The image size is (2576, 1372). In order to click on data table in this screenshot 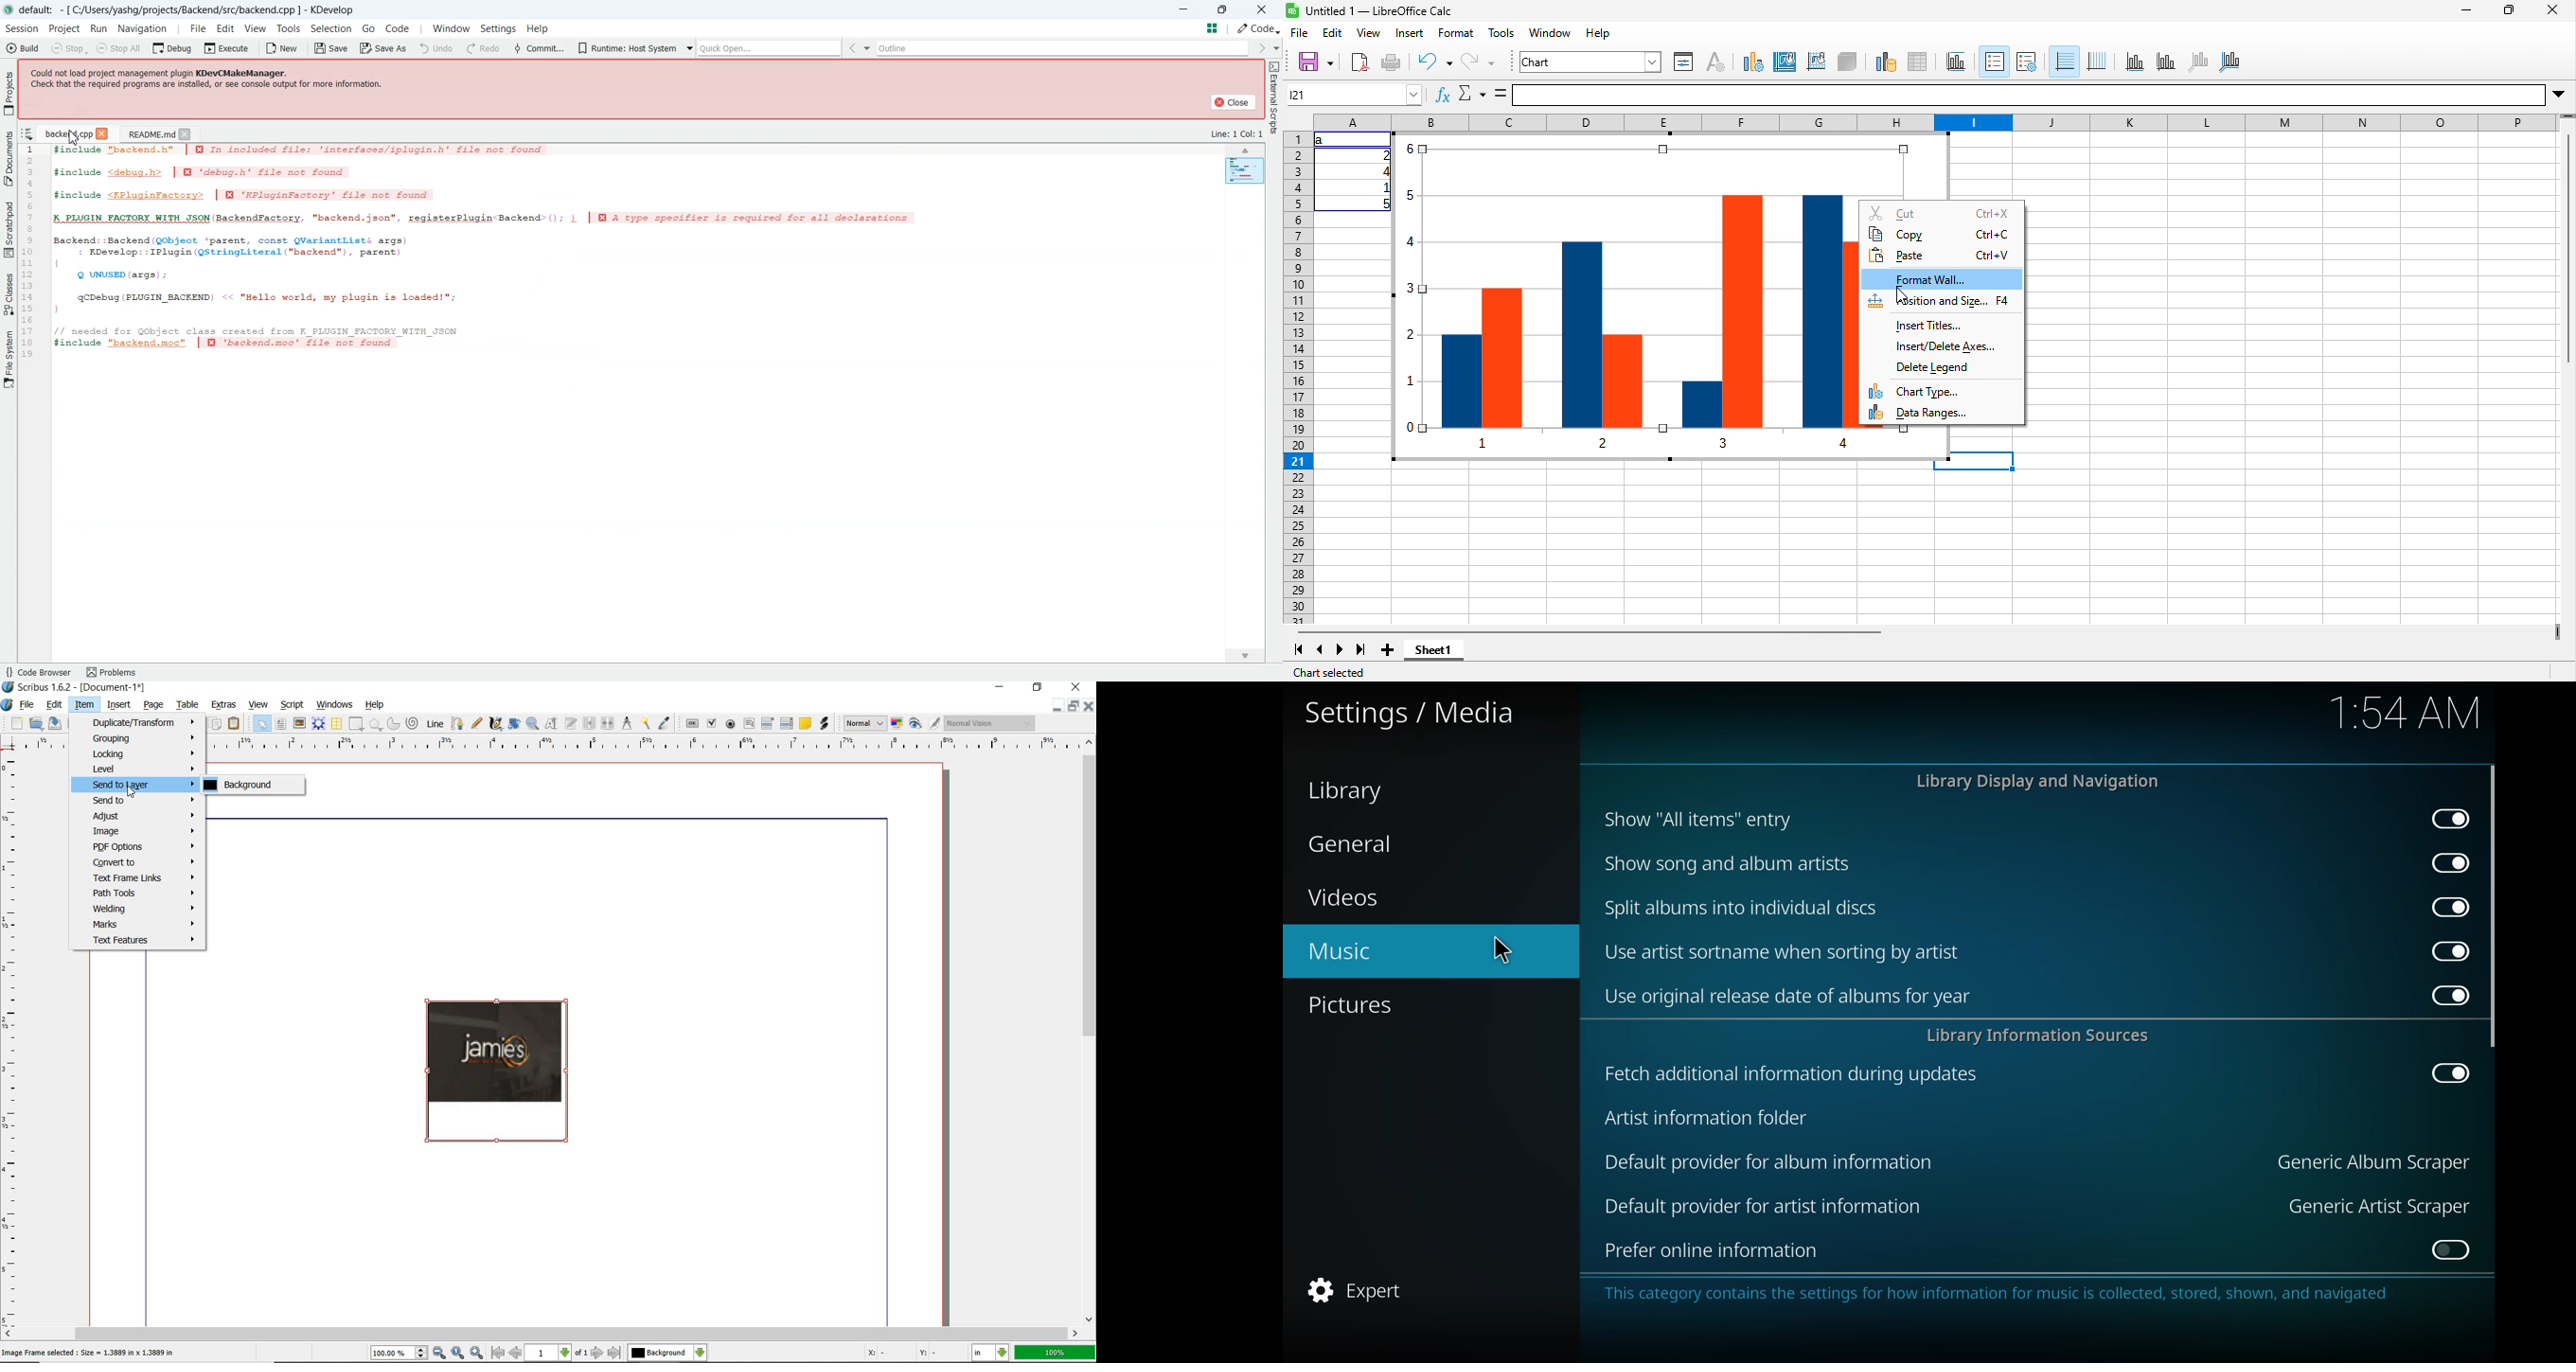, I will do `click(1918, 63)`.